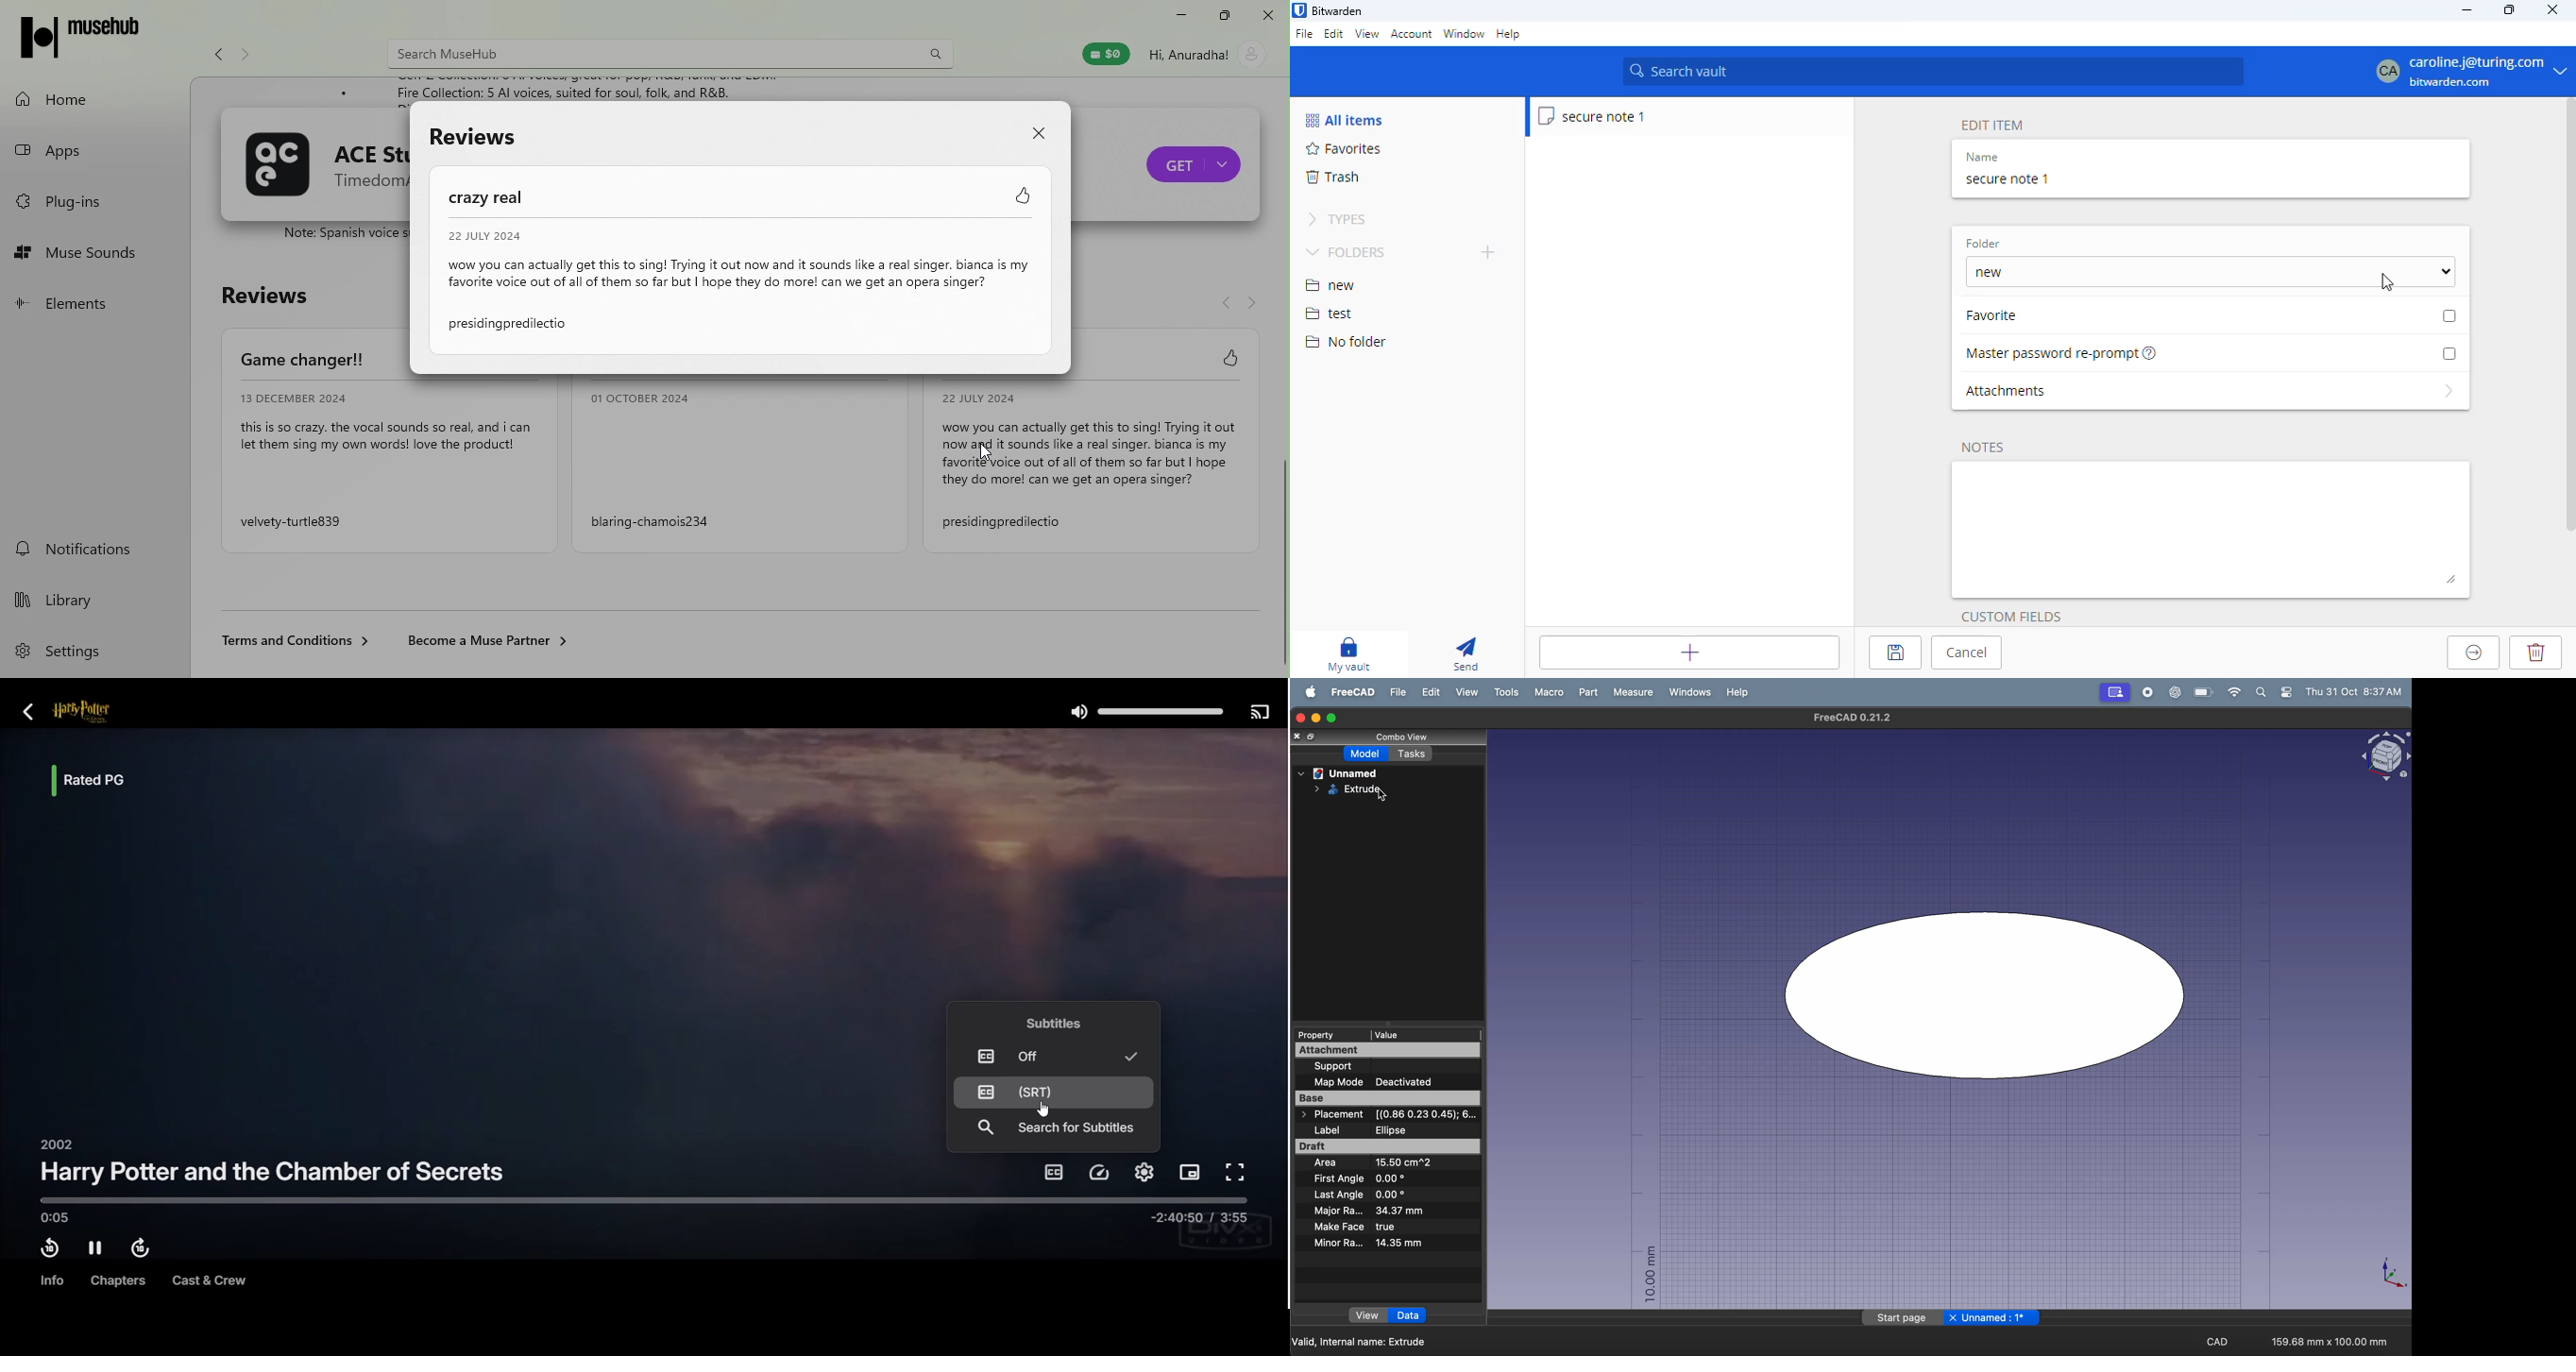  Describe the element at coordinates (1217, 357) in the screenshot. I see `Like` at that location.